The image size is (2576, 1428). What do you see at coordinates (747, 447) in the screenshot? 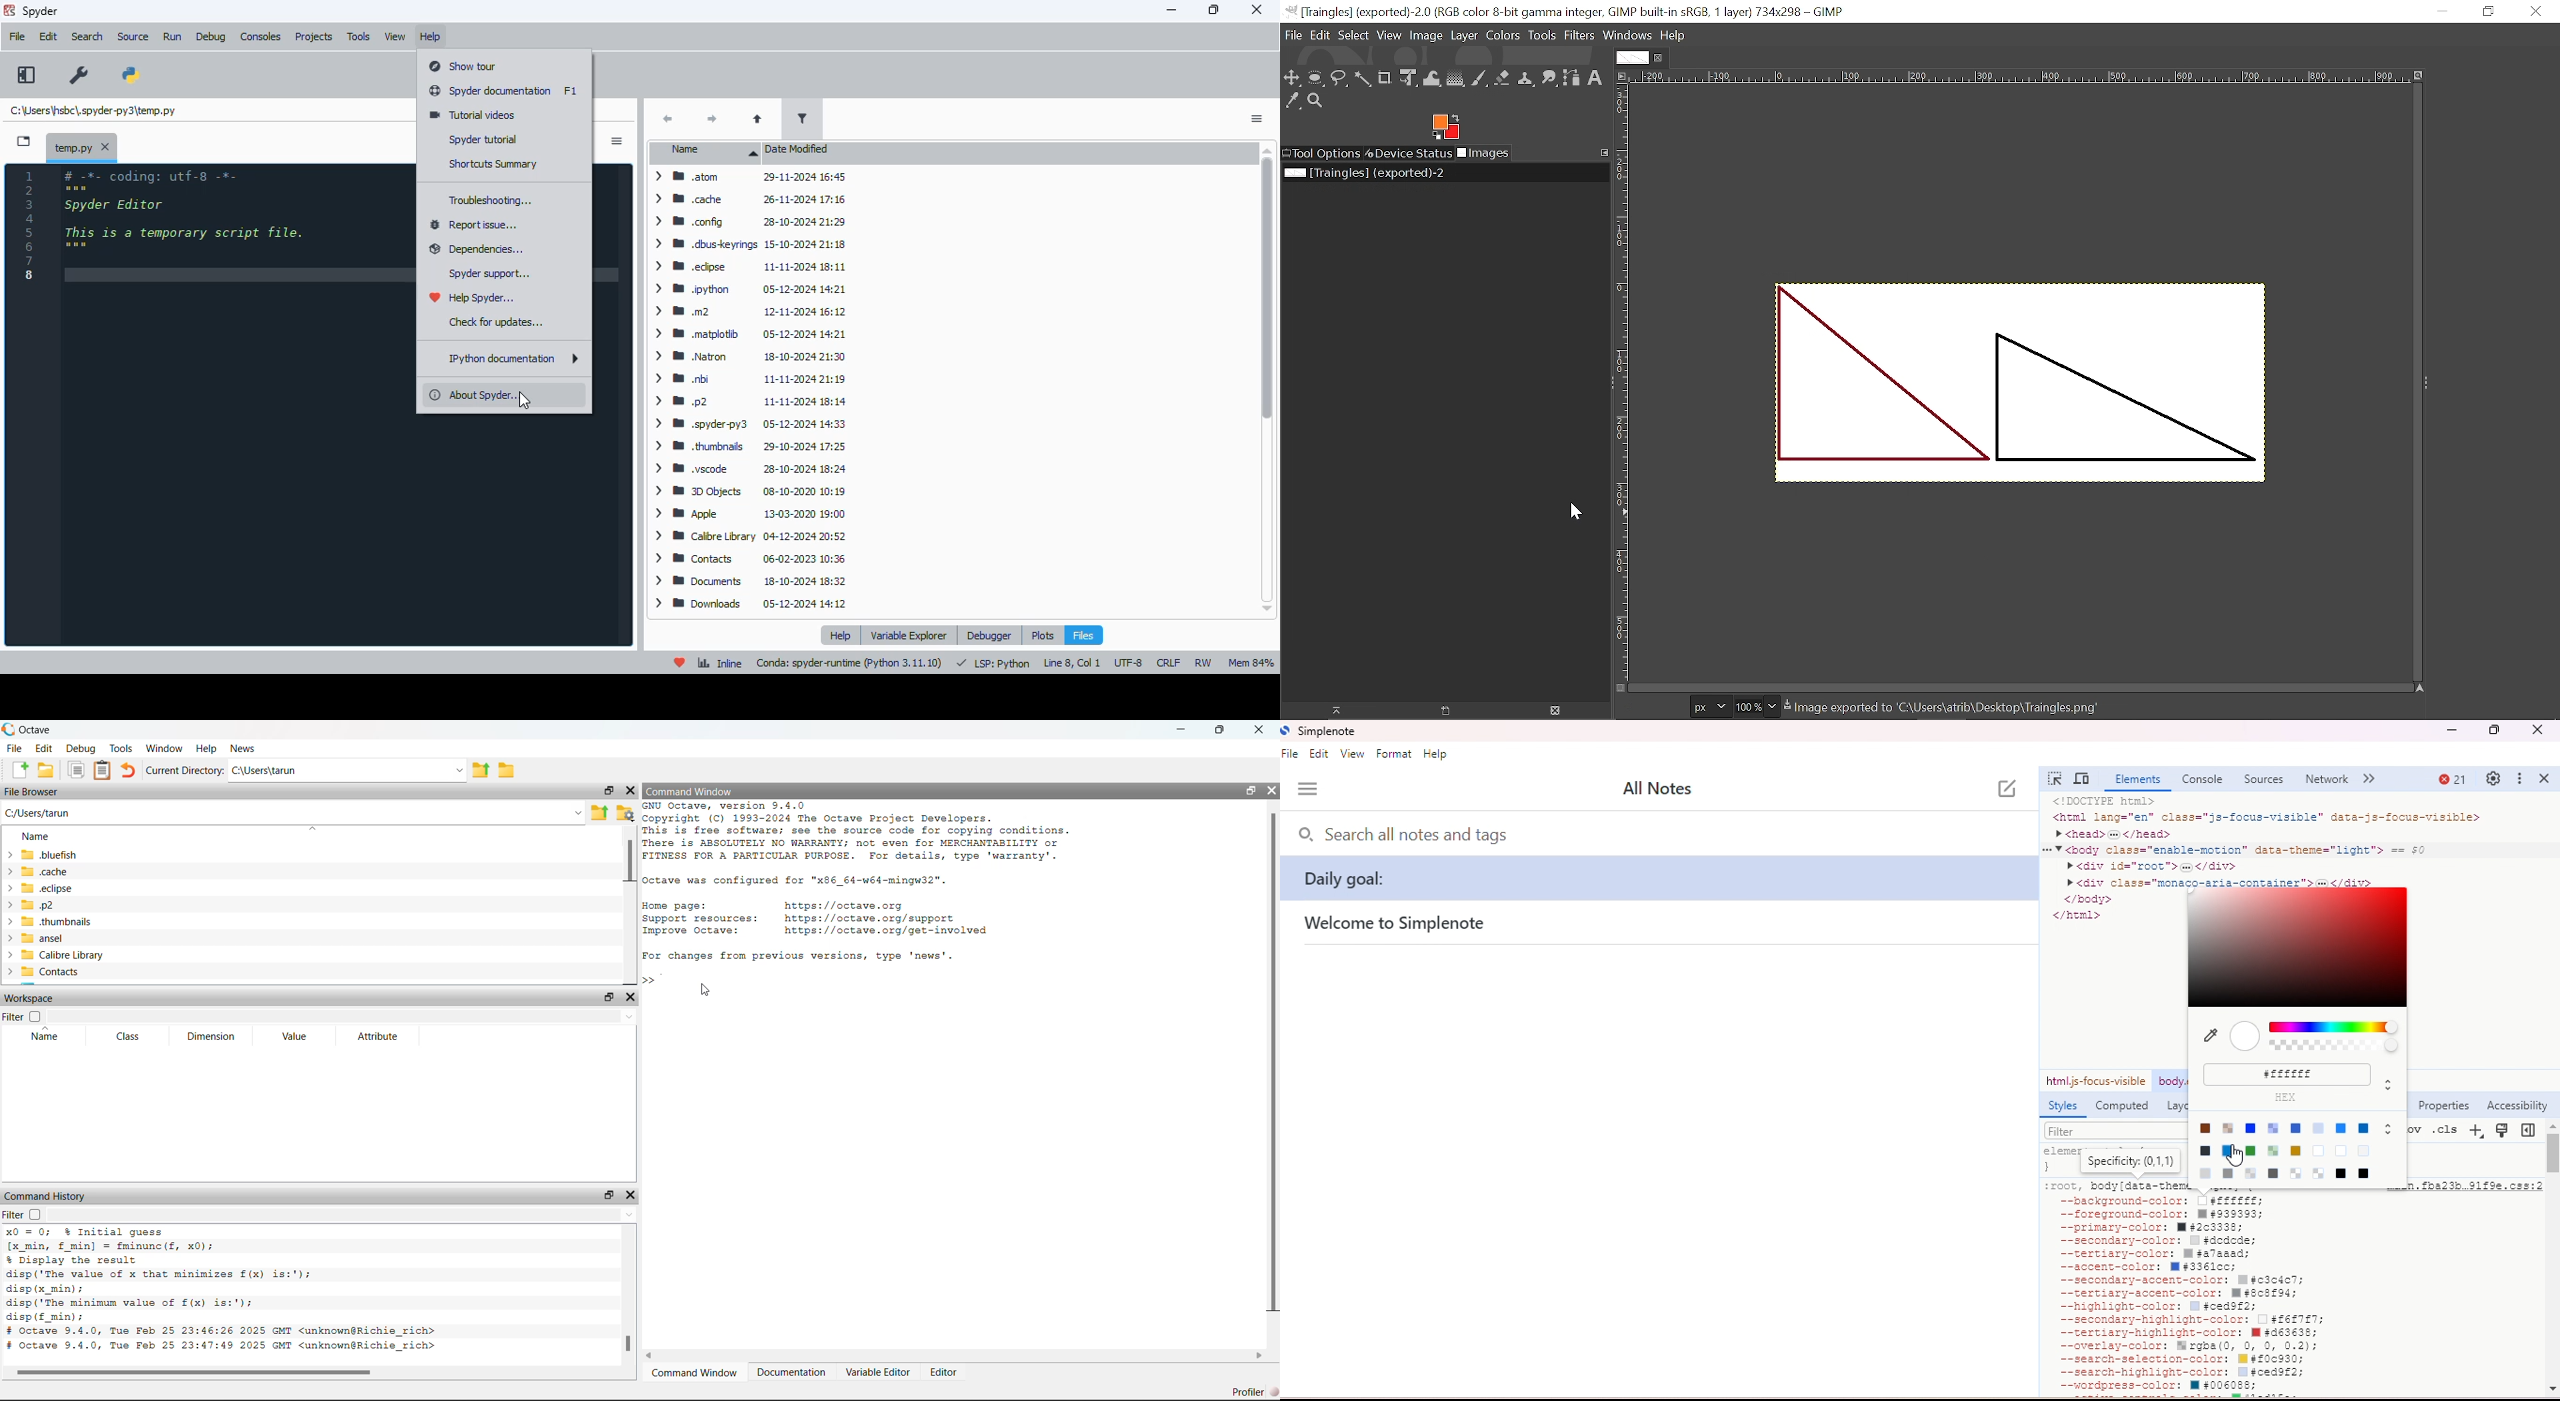
I see `> WM thumbnails 29-10-2024 17:25` at bounding box center [747, 447].